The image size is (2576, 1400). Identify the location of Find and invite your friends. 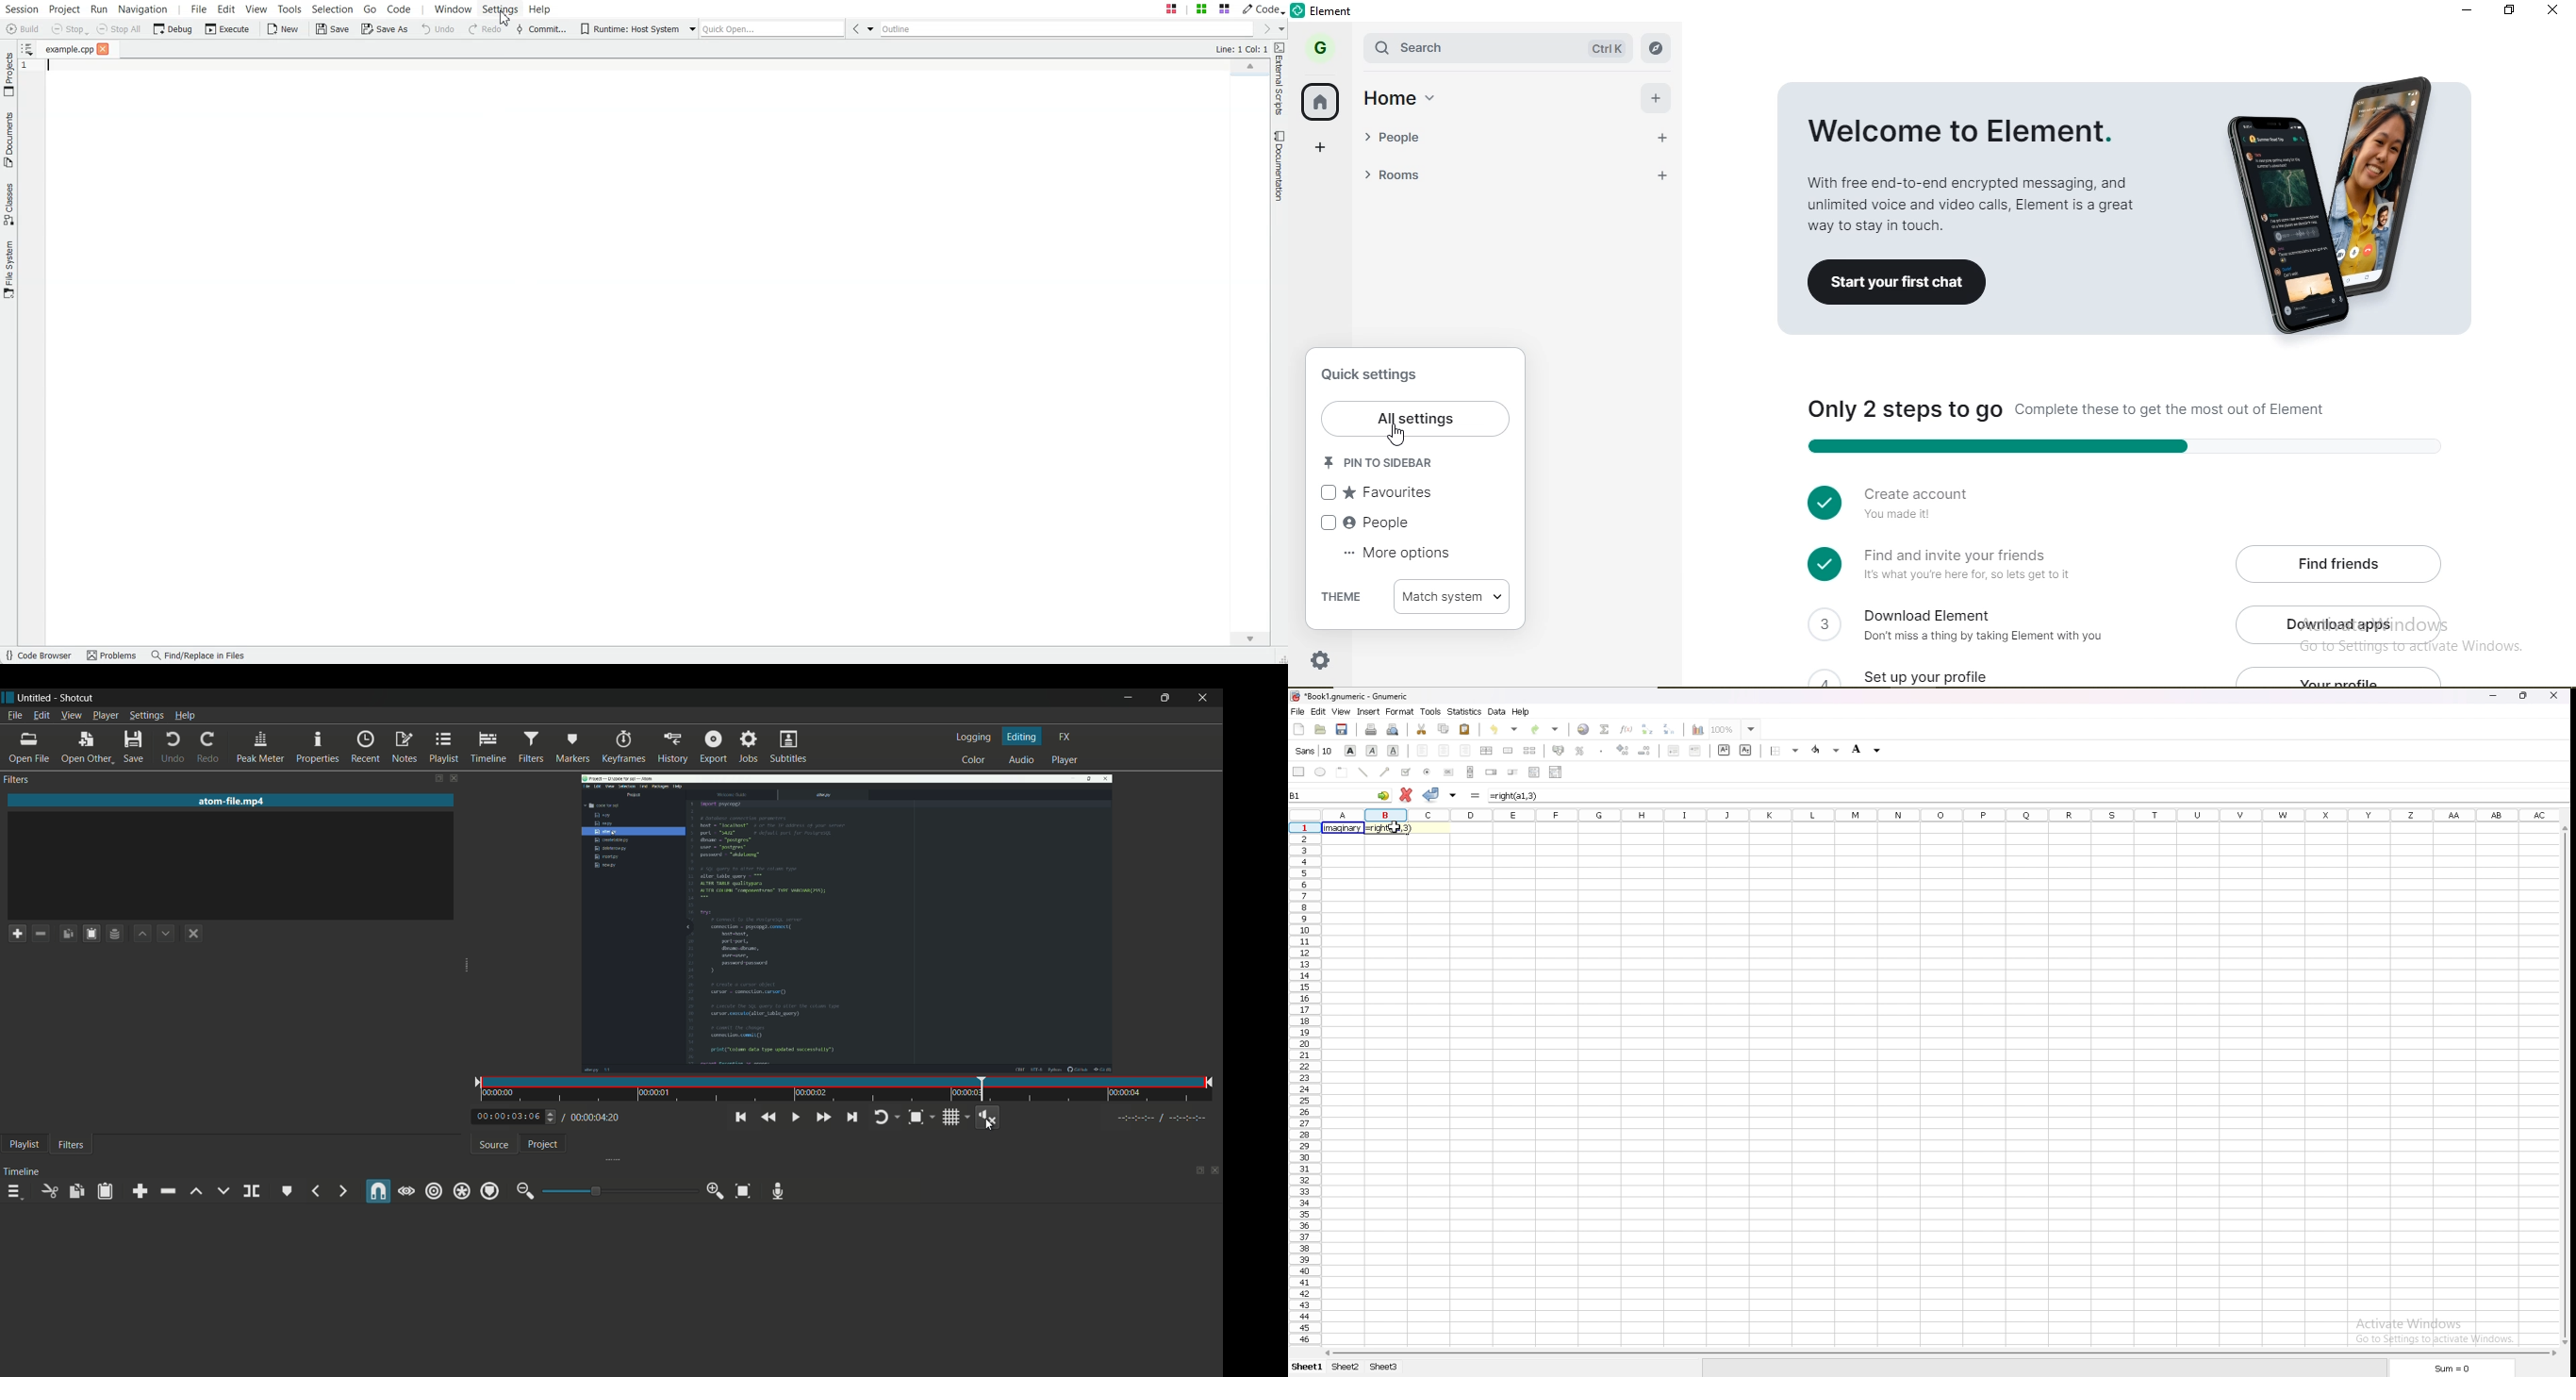
(1973, 565).